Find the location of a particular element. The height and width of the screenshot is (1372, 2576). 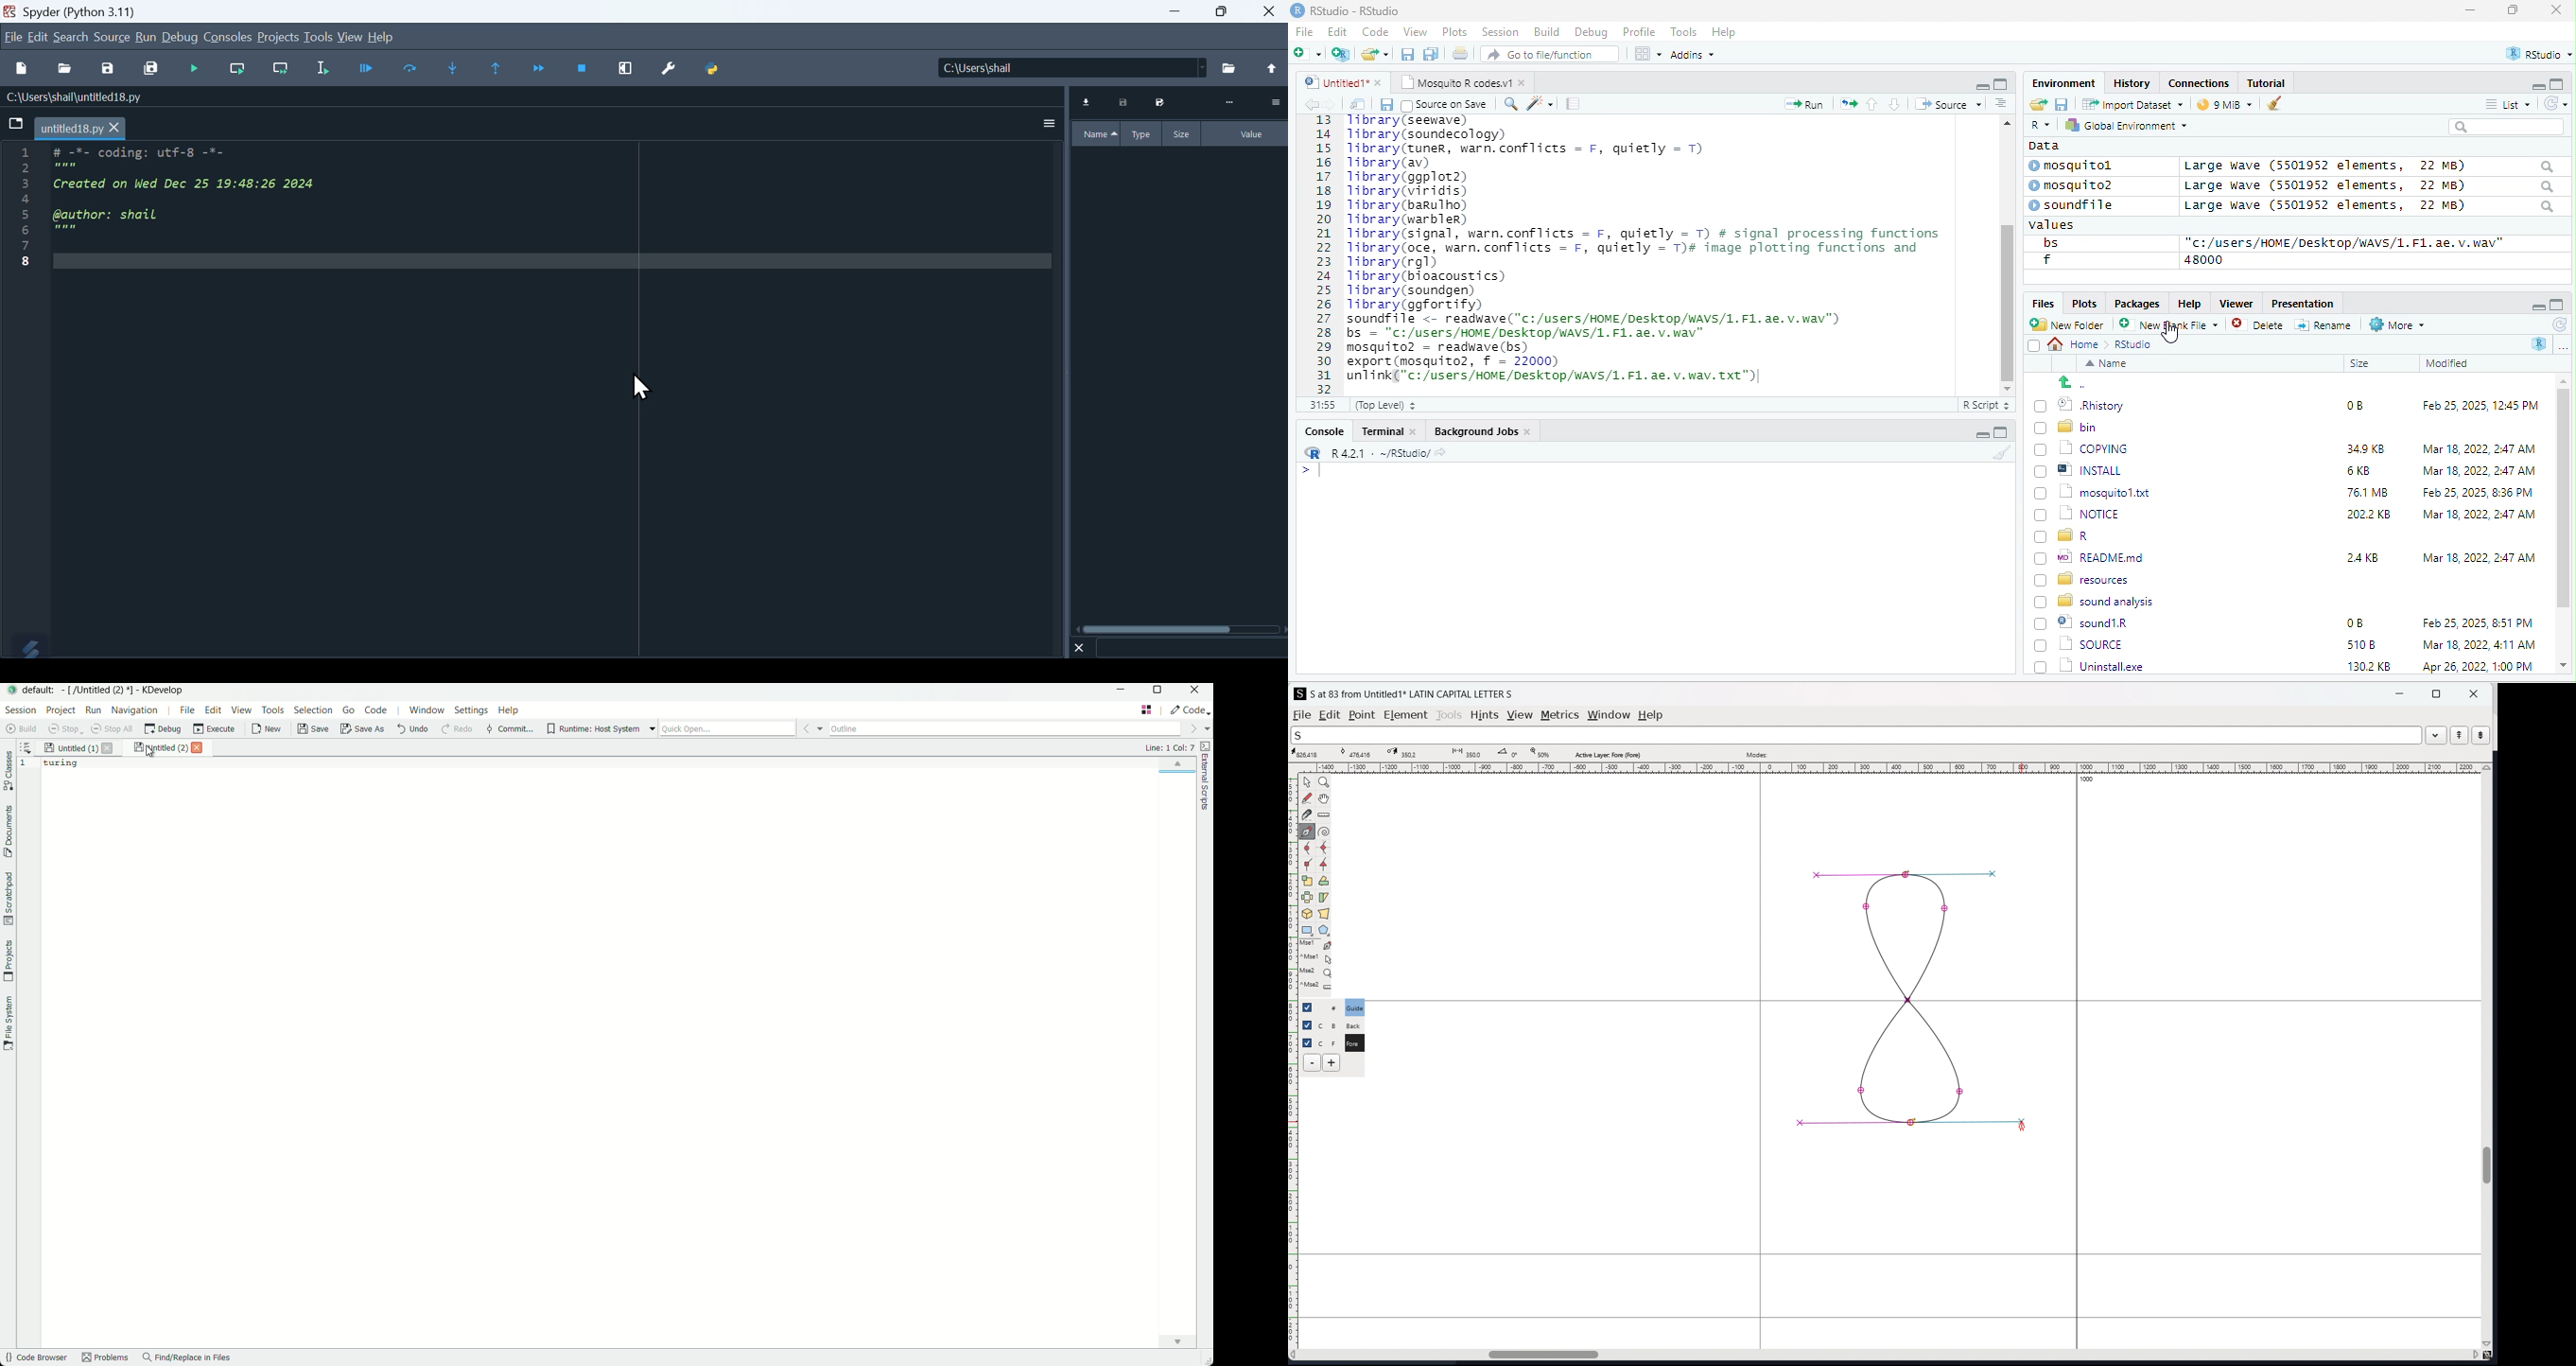

Mar 18, 2022, 247 AM is located at coordinates (2480, 448).